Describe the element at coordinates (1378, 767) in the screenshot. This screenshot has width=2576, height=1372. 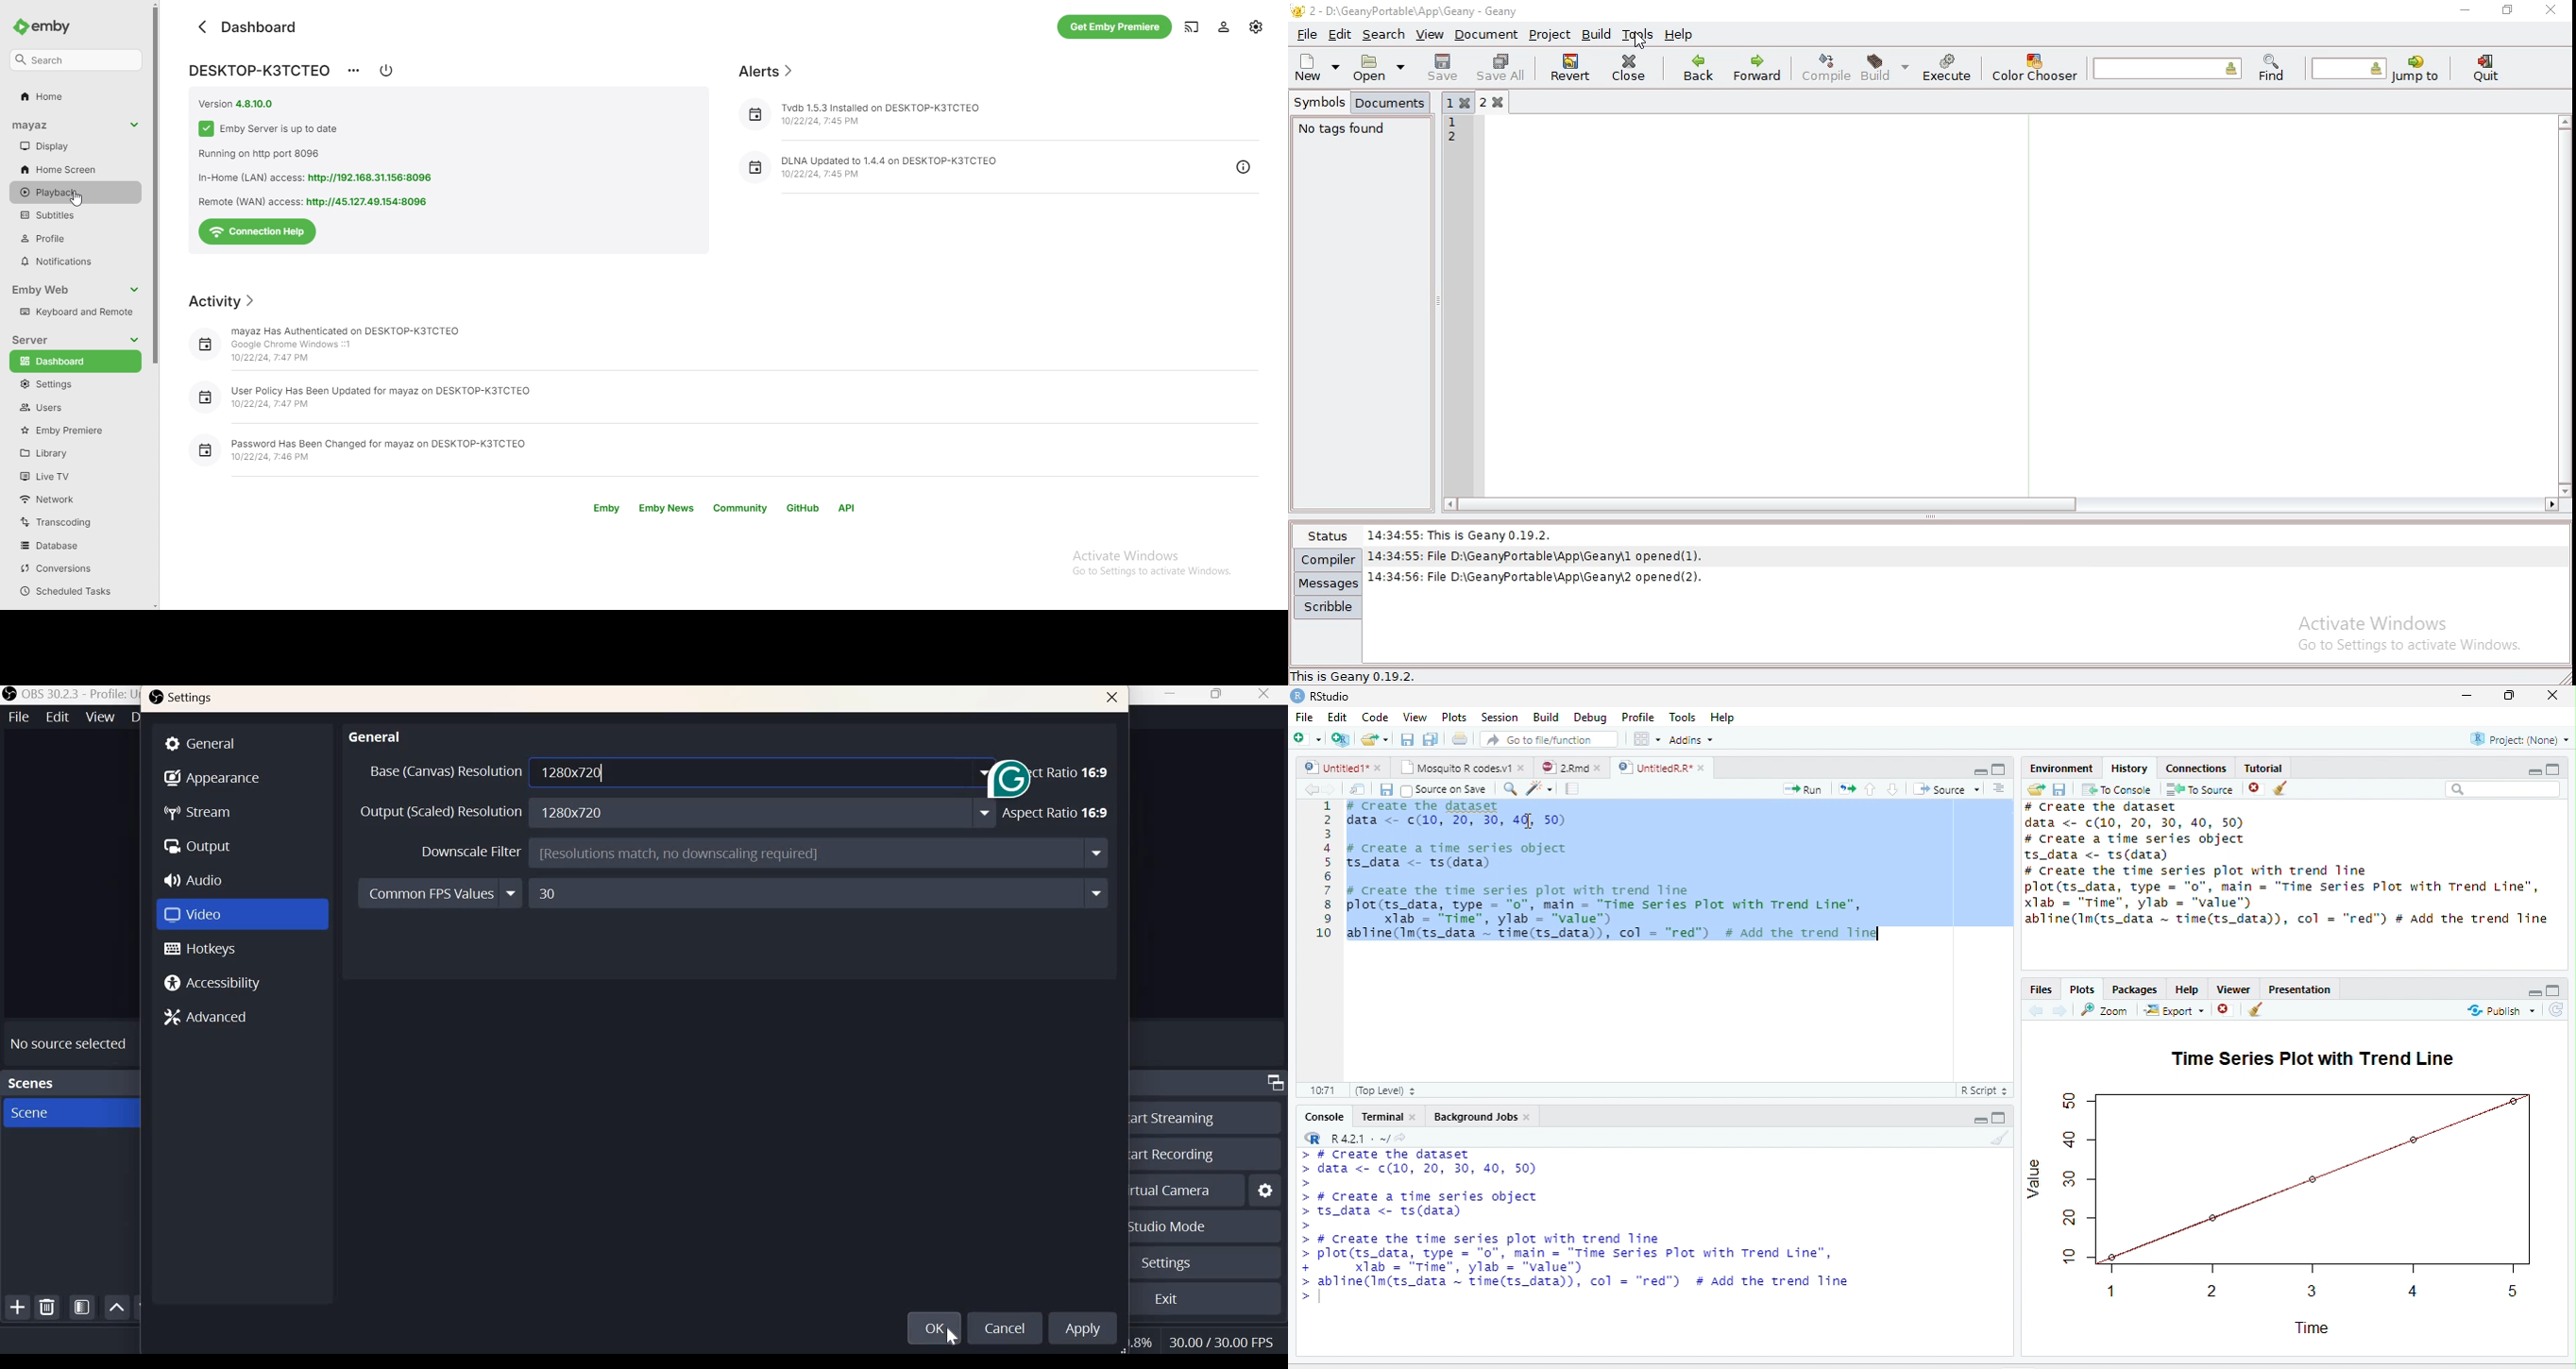
I see `close` at that location.